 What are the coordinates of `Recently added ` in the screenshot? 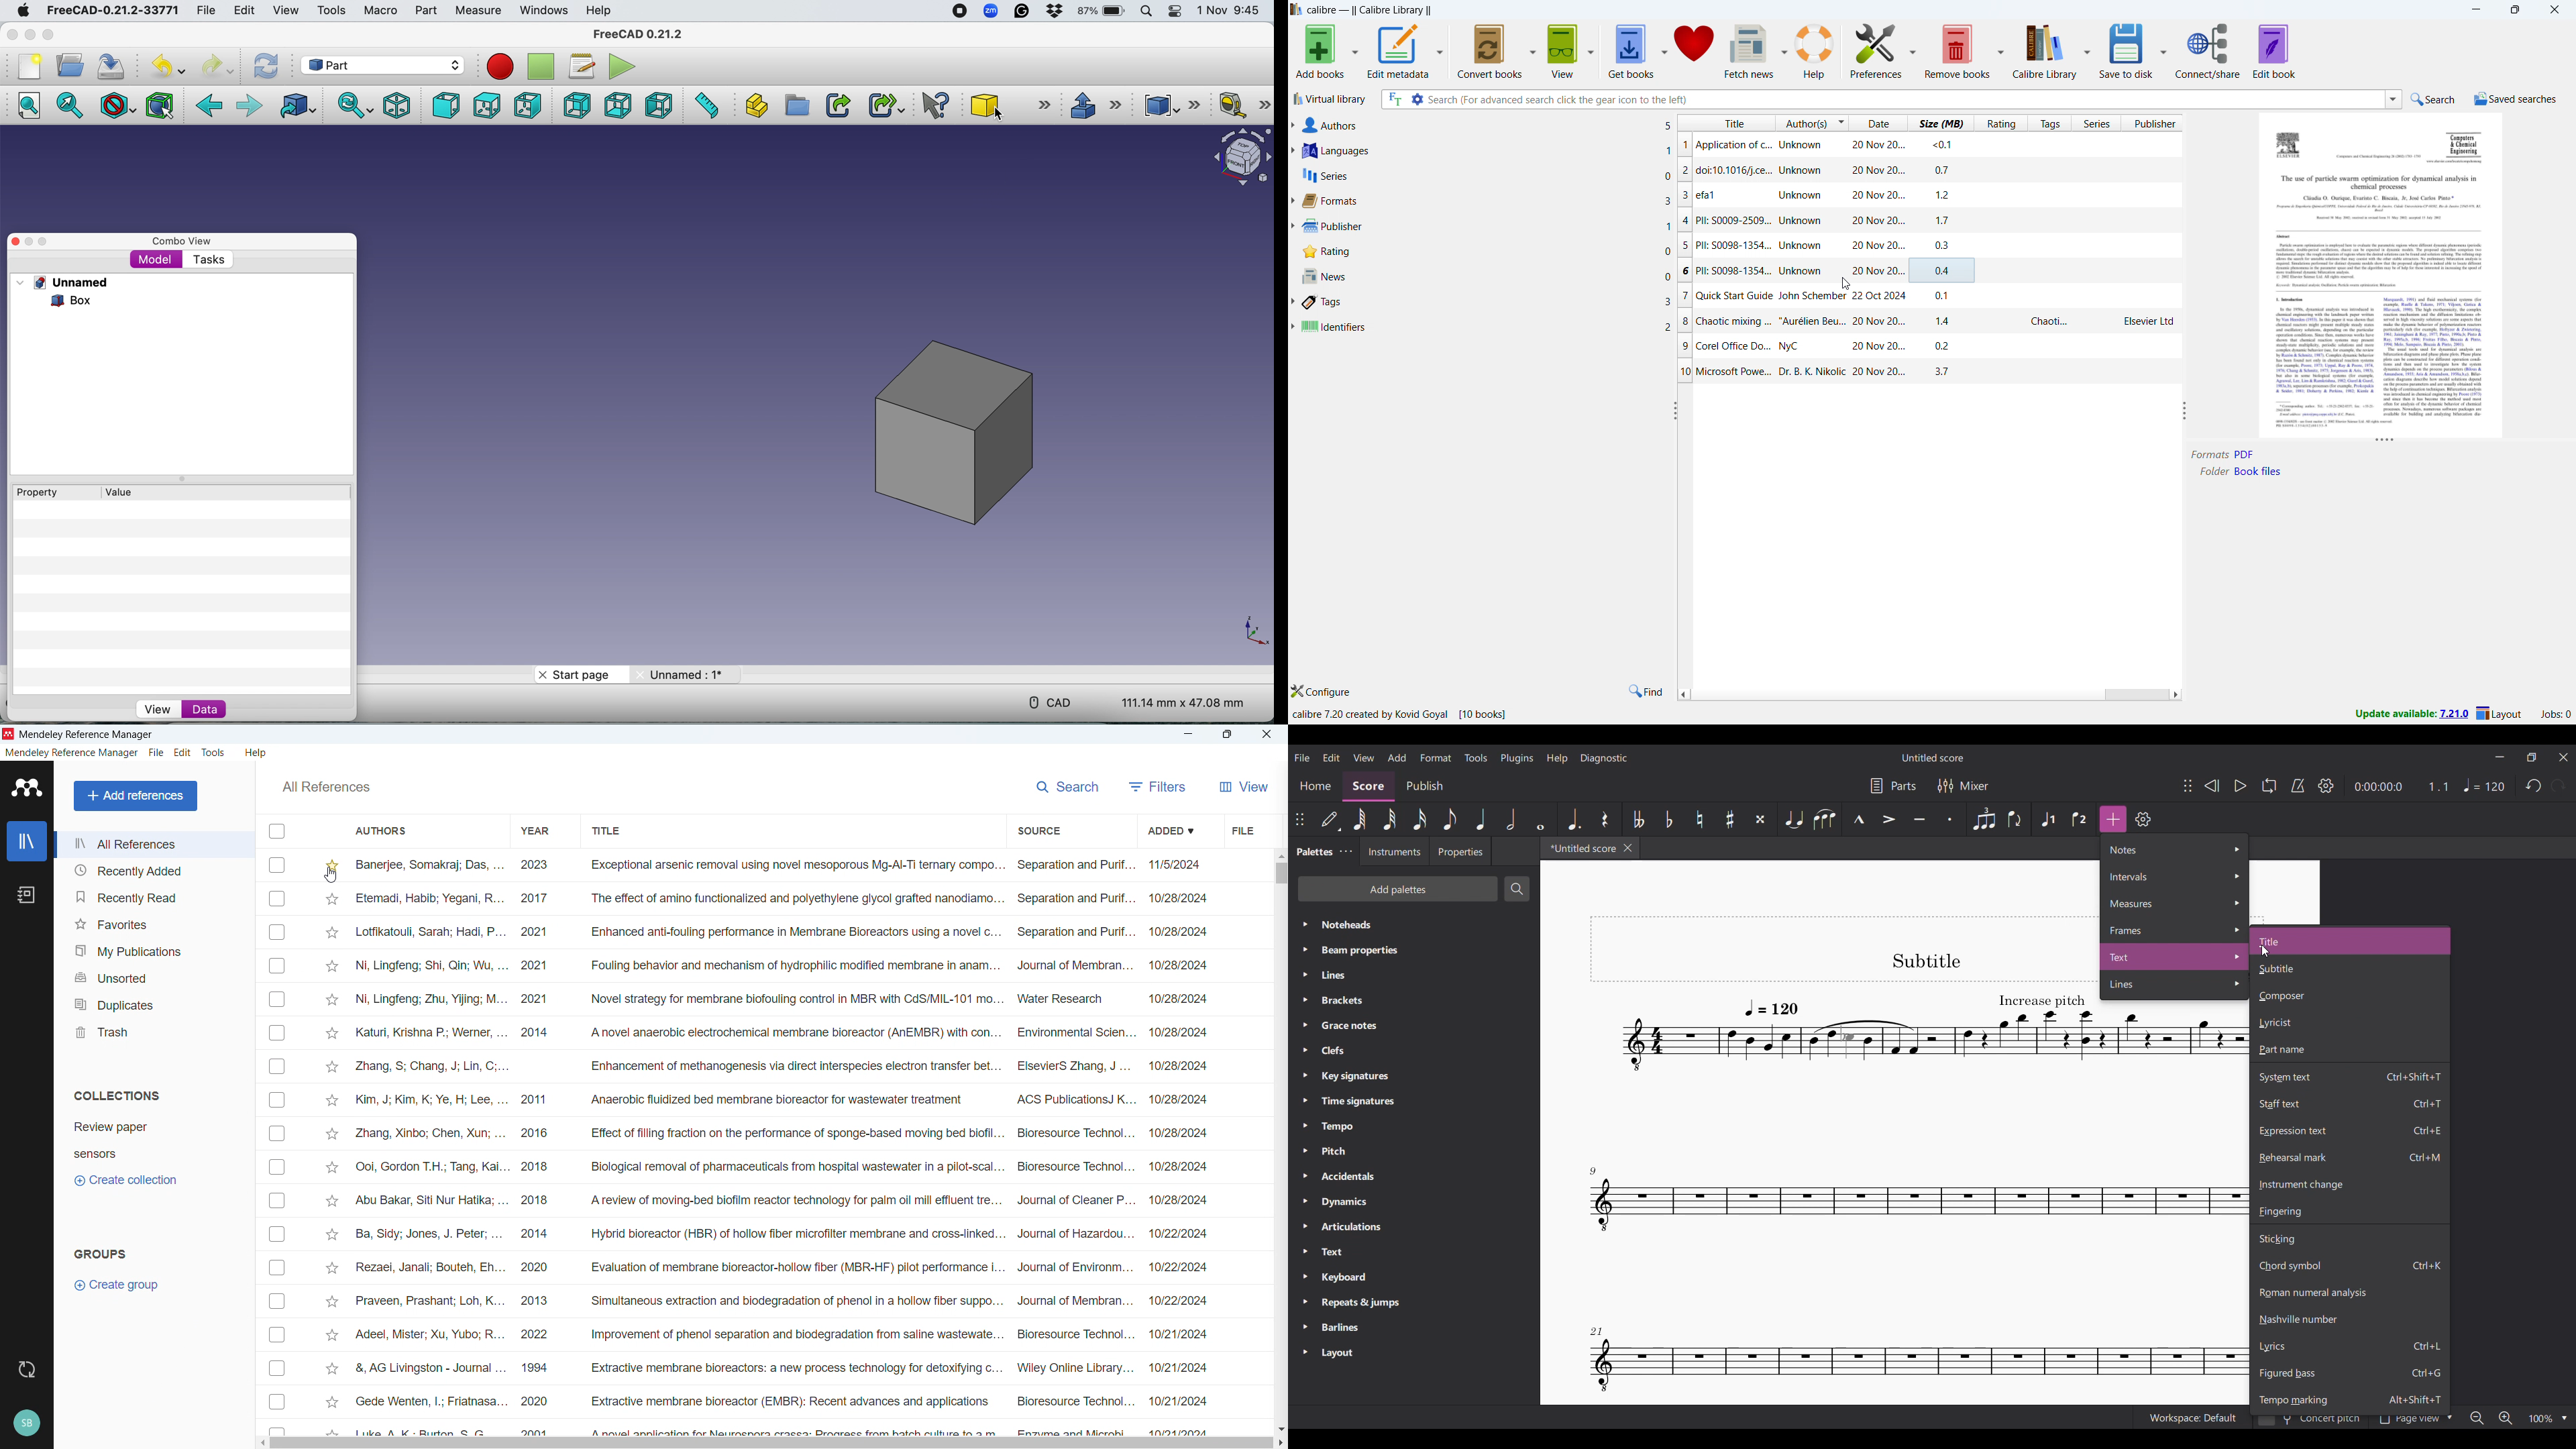 It's located at (154, 870).